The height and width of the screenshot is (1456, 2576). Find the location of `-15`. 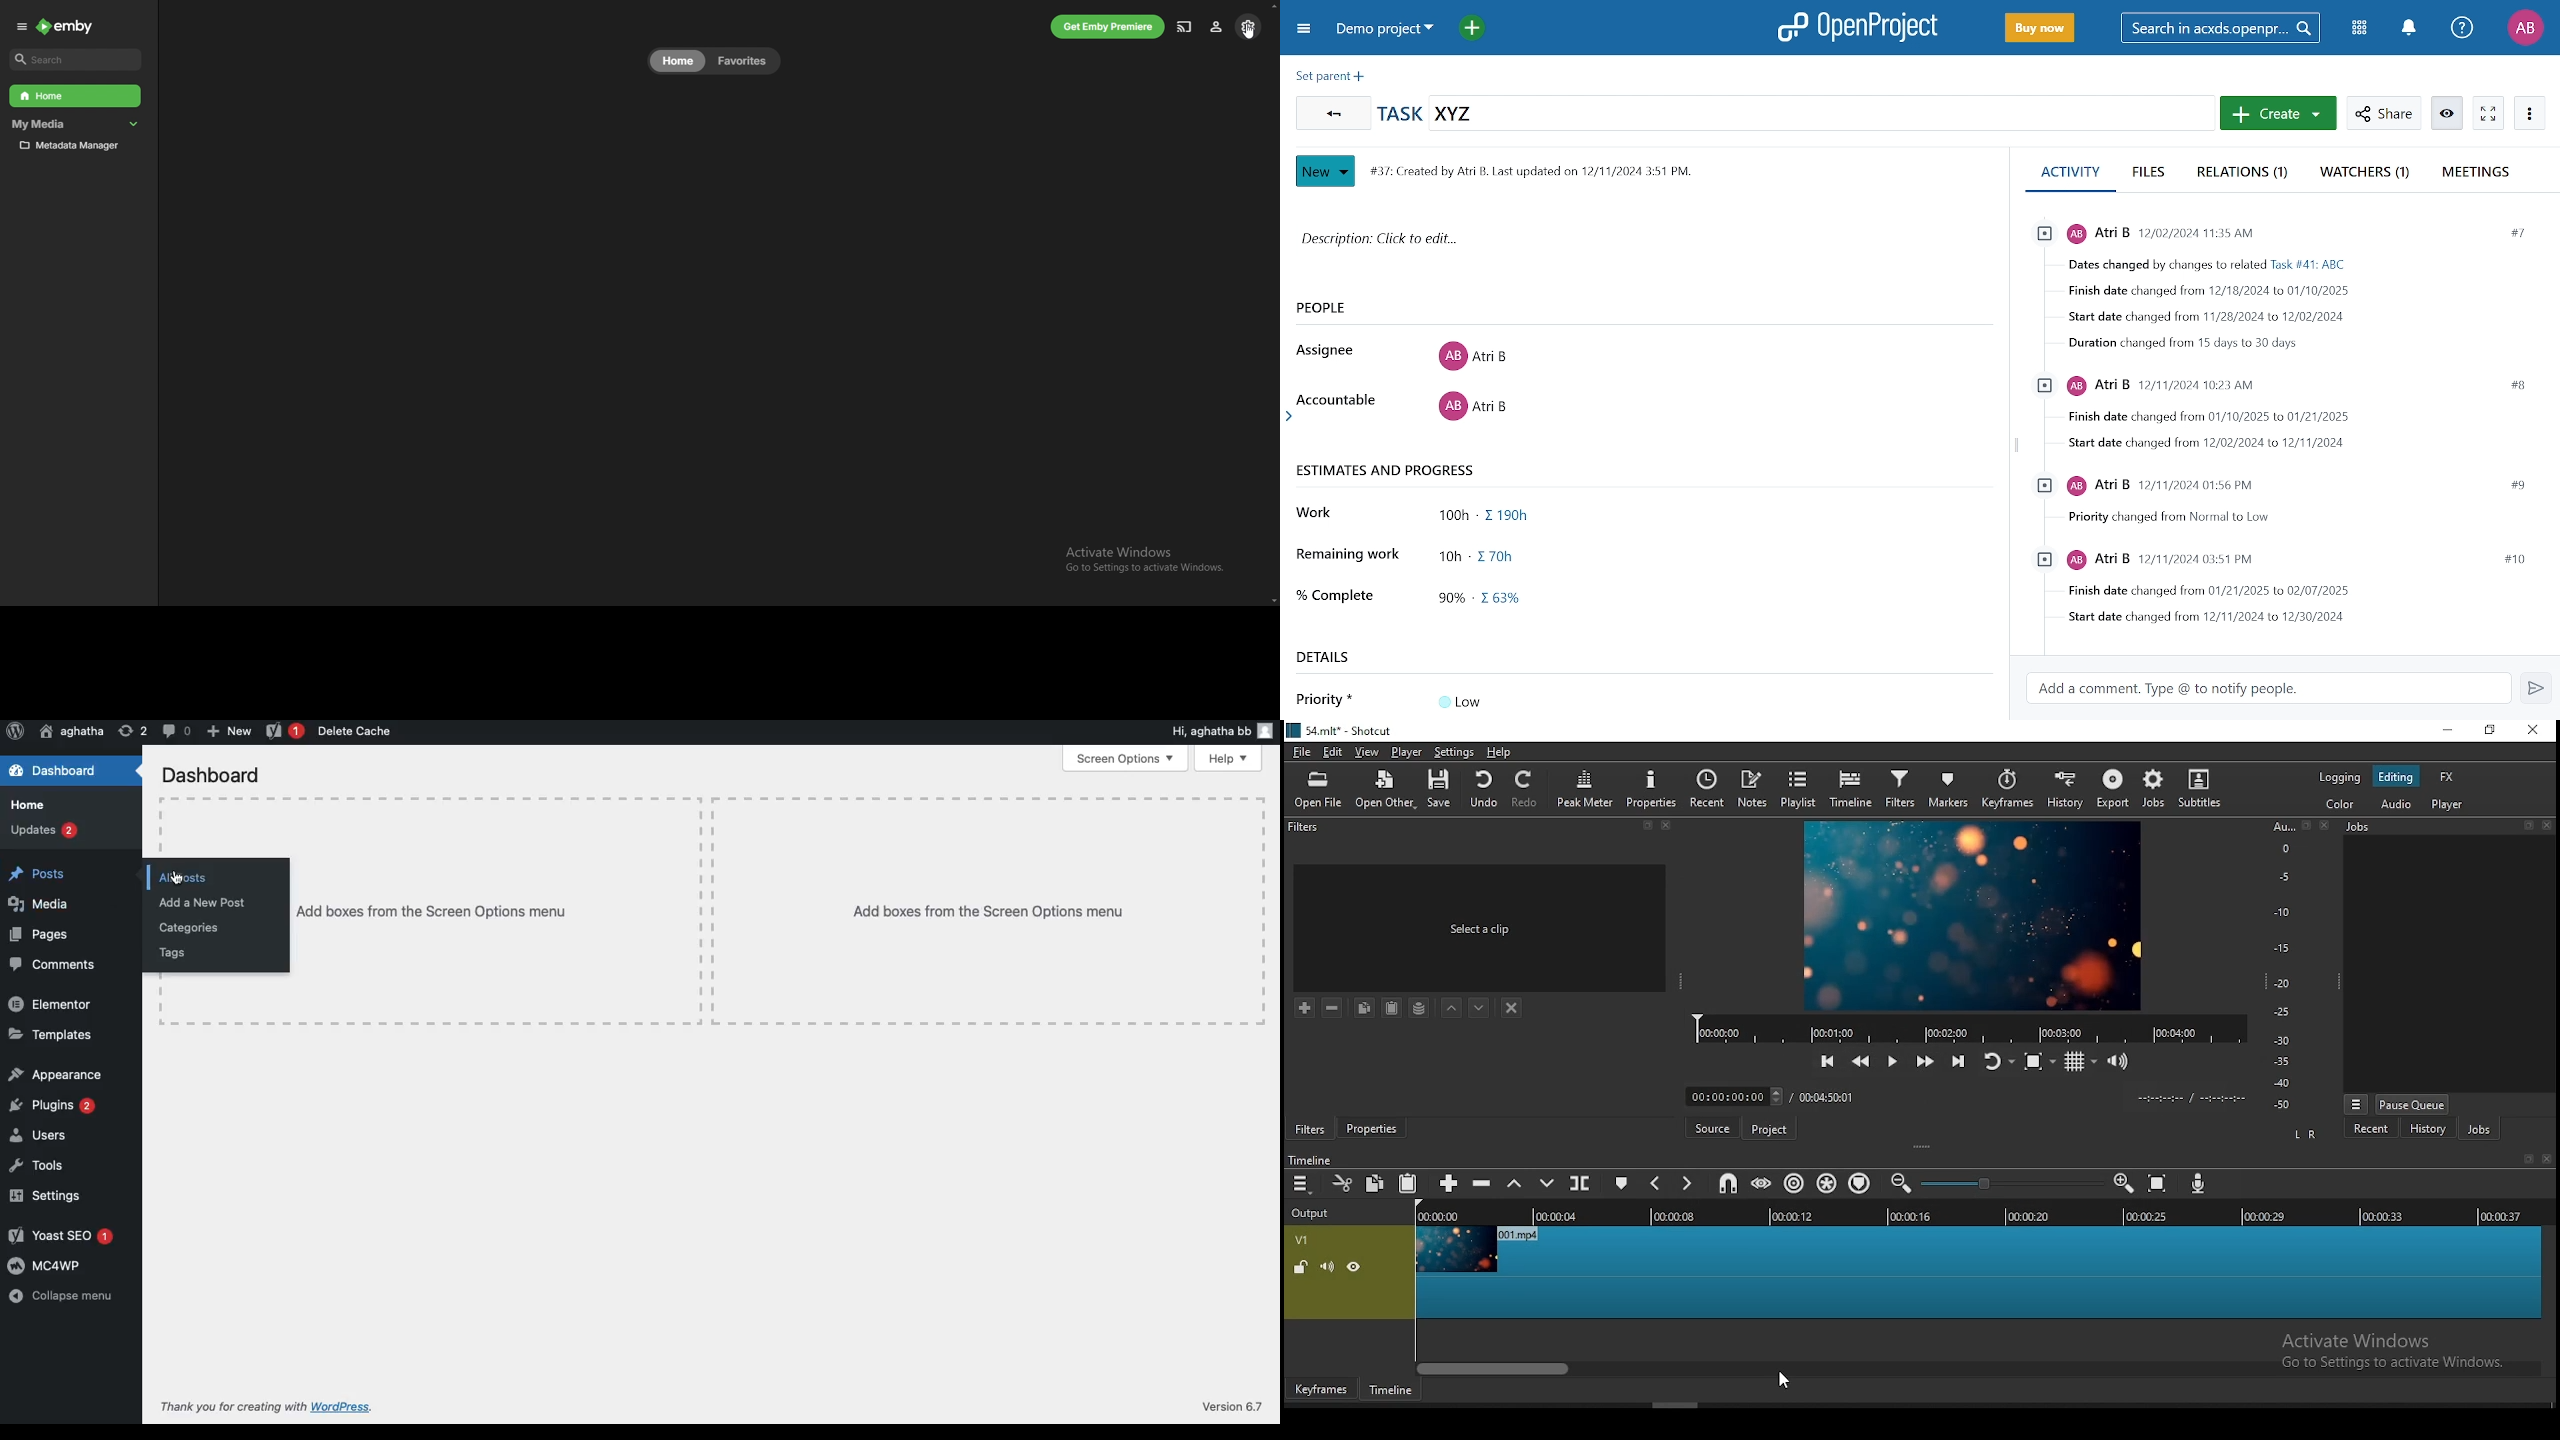

-15 is located at coordinates (2280, 947).